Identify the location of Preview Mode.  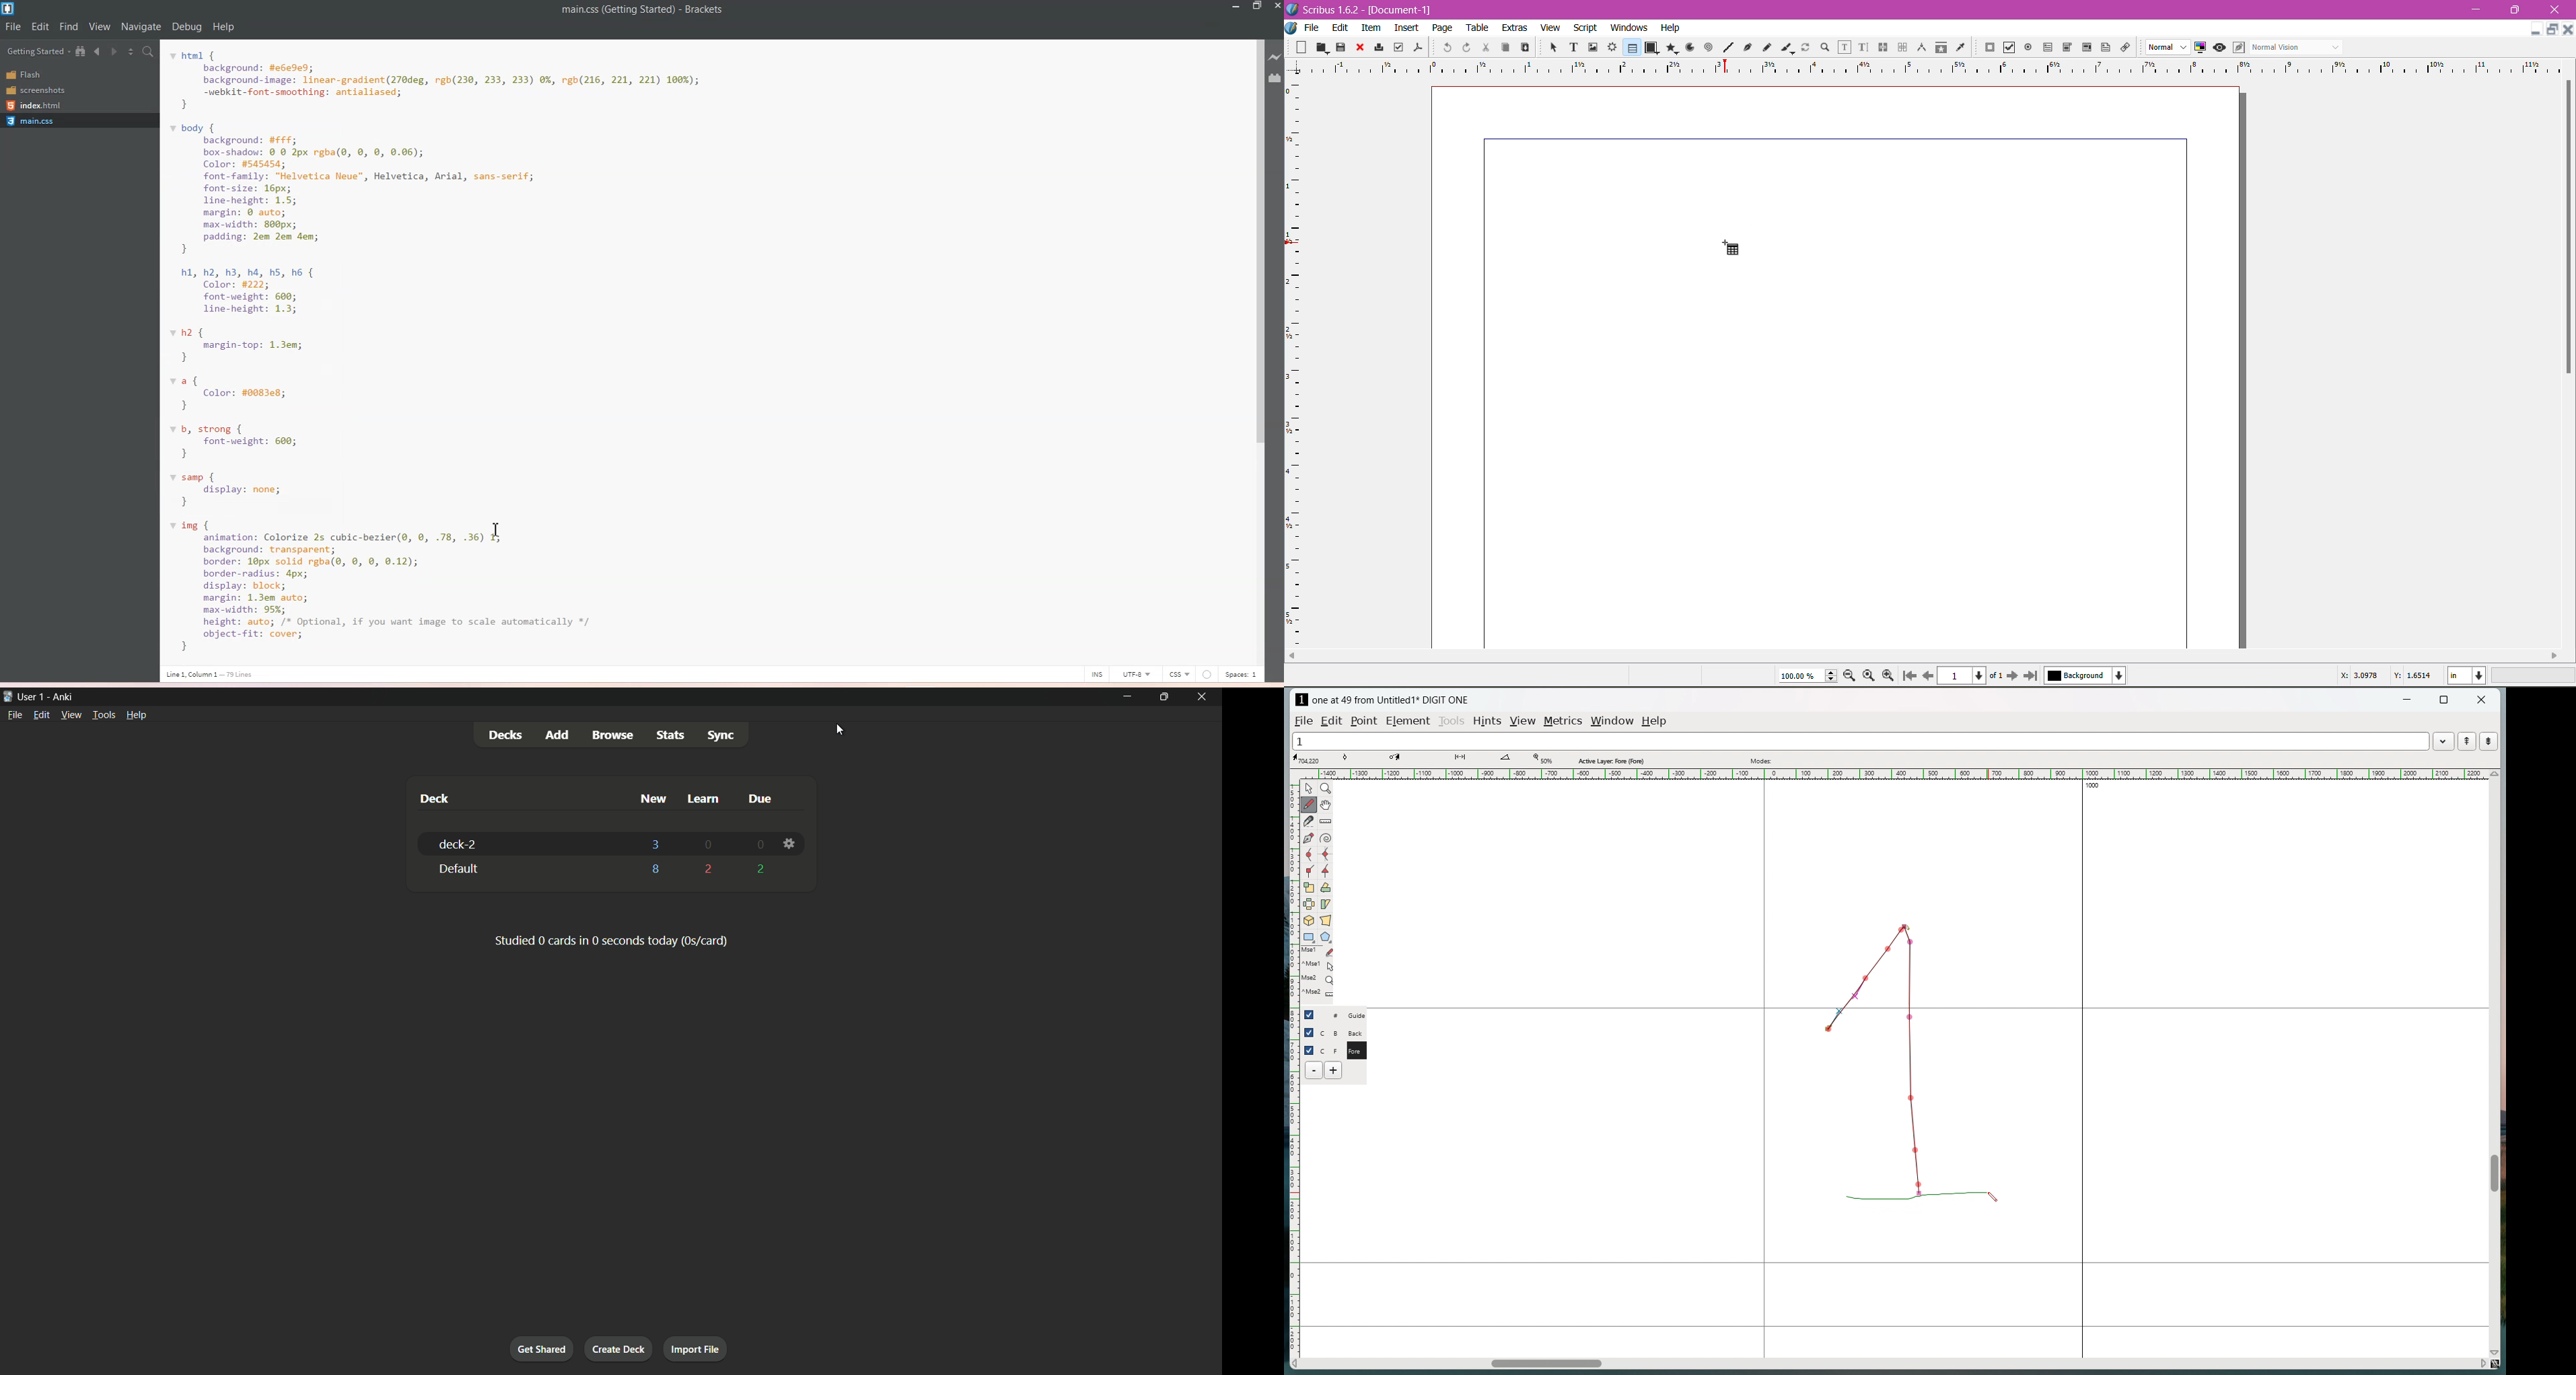
(2219, 47).